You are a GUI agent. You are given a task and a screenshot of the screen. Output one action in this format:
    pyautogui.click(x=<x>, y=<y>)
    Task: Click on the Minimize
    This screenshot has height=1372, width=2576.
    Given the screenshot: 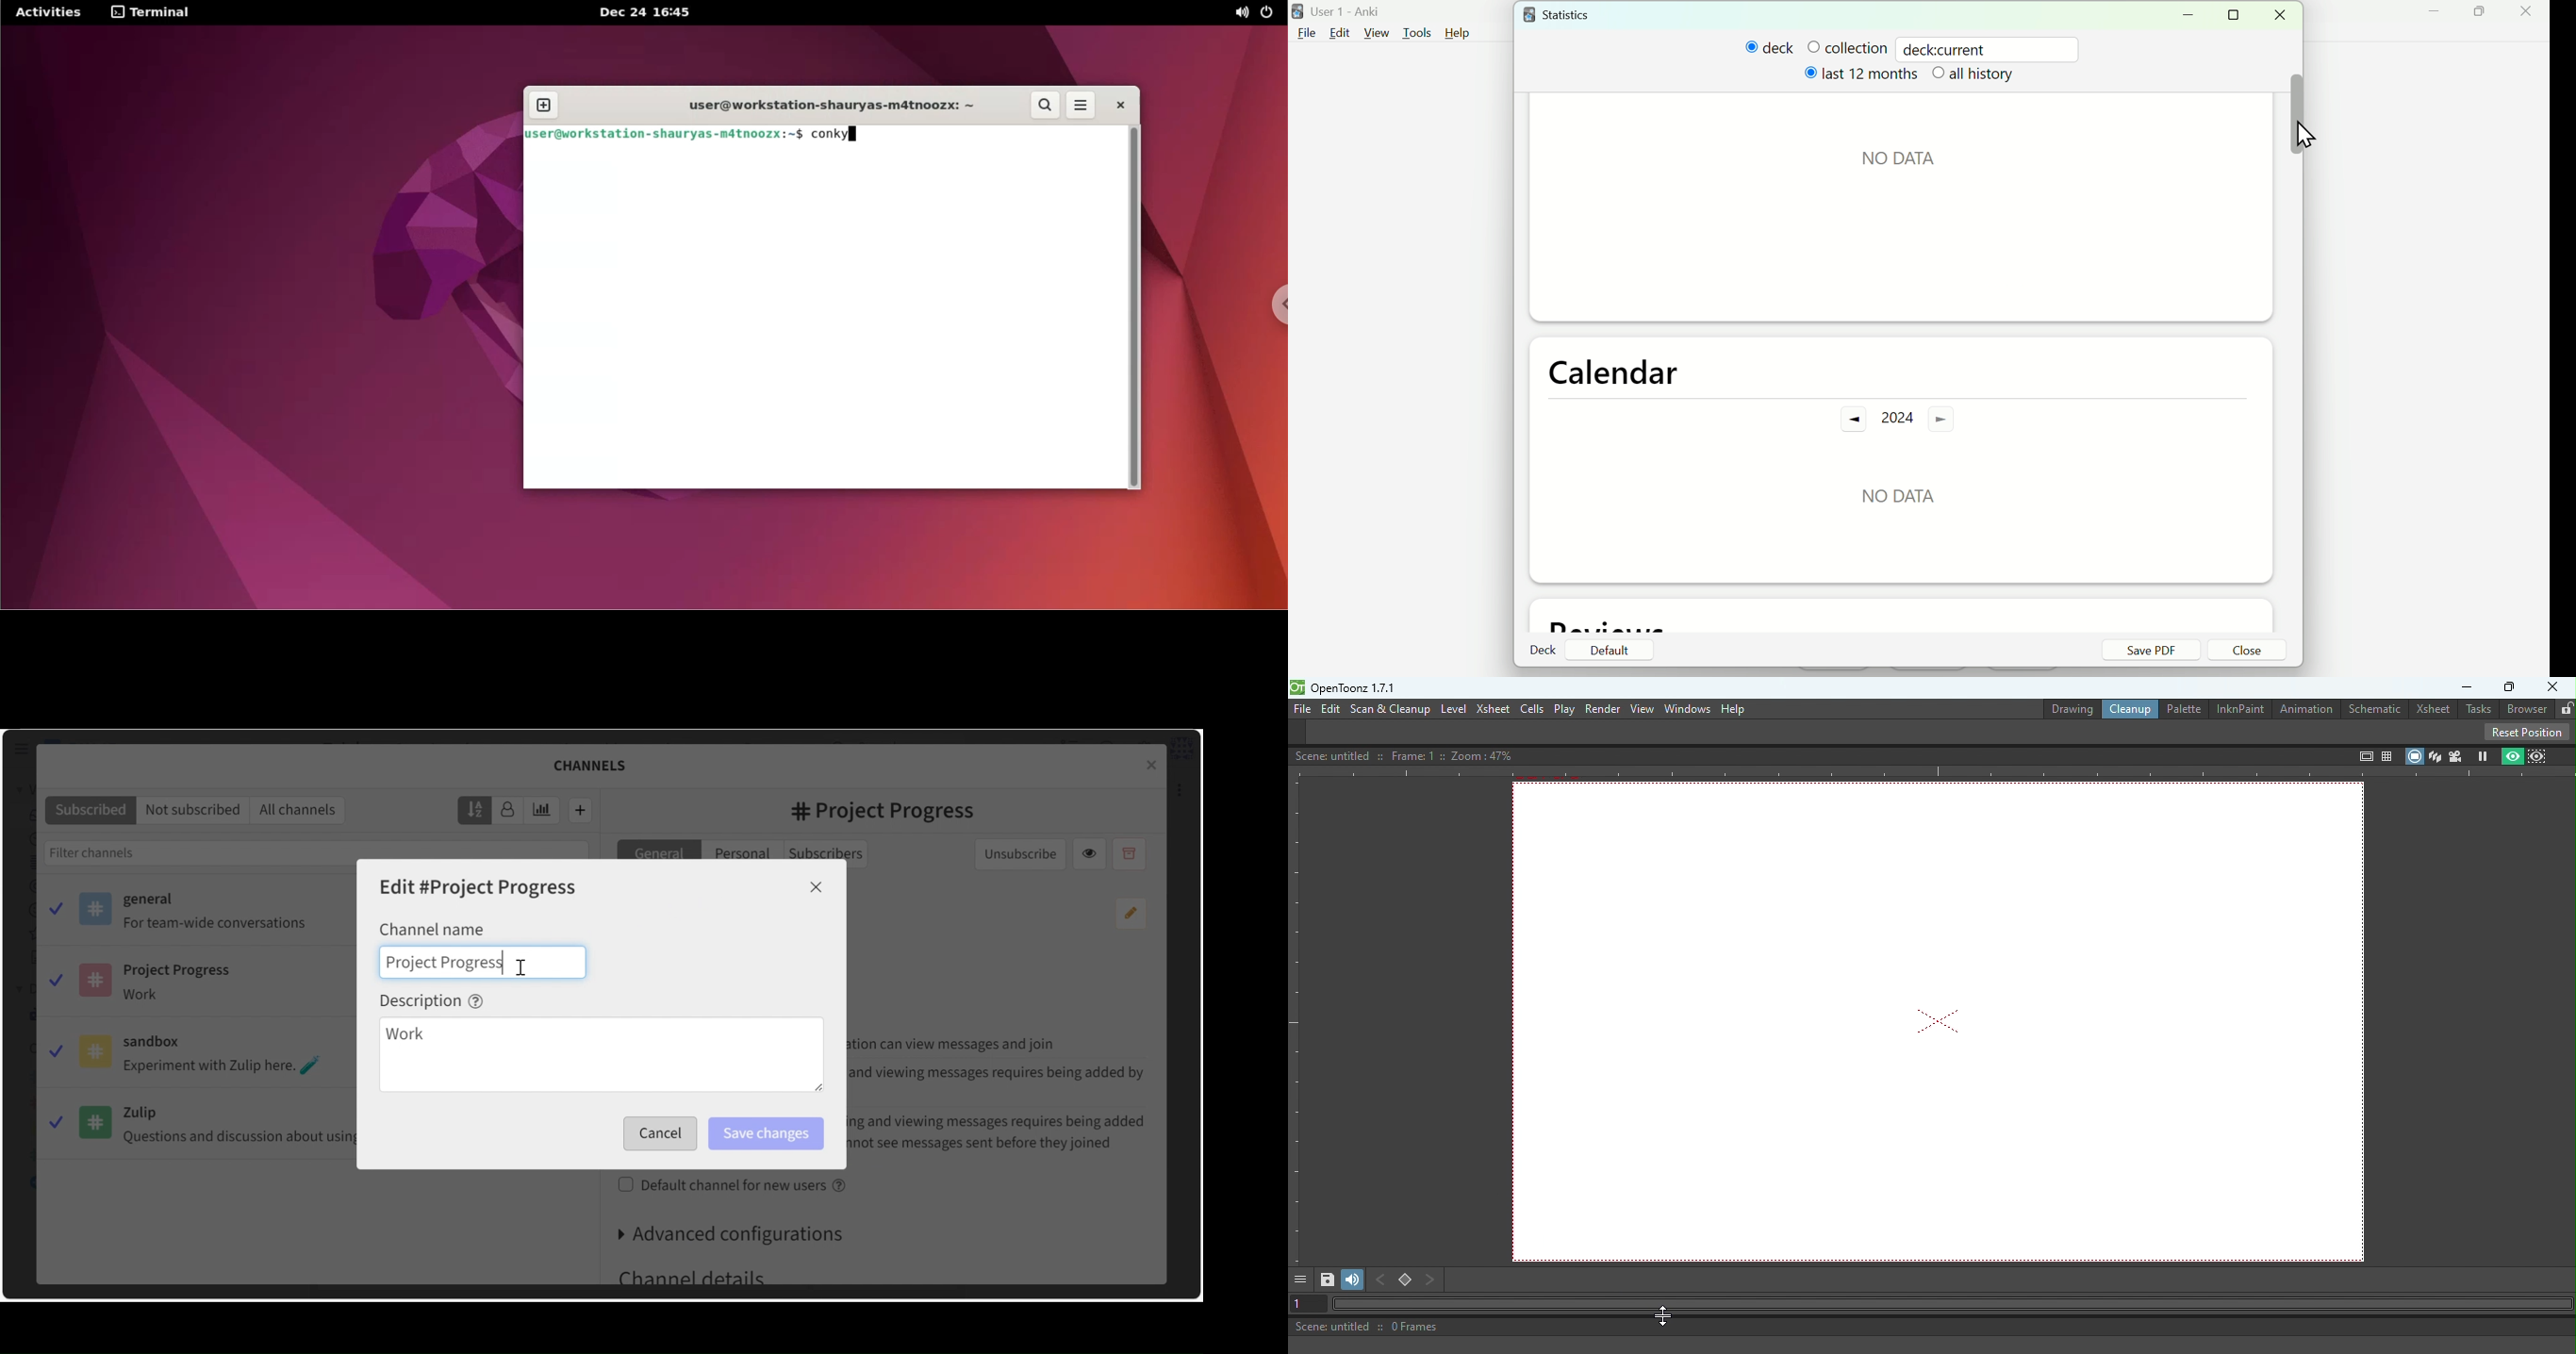 What is the action you would take?
    pyautogui.click(x=2432, y=16)
    